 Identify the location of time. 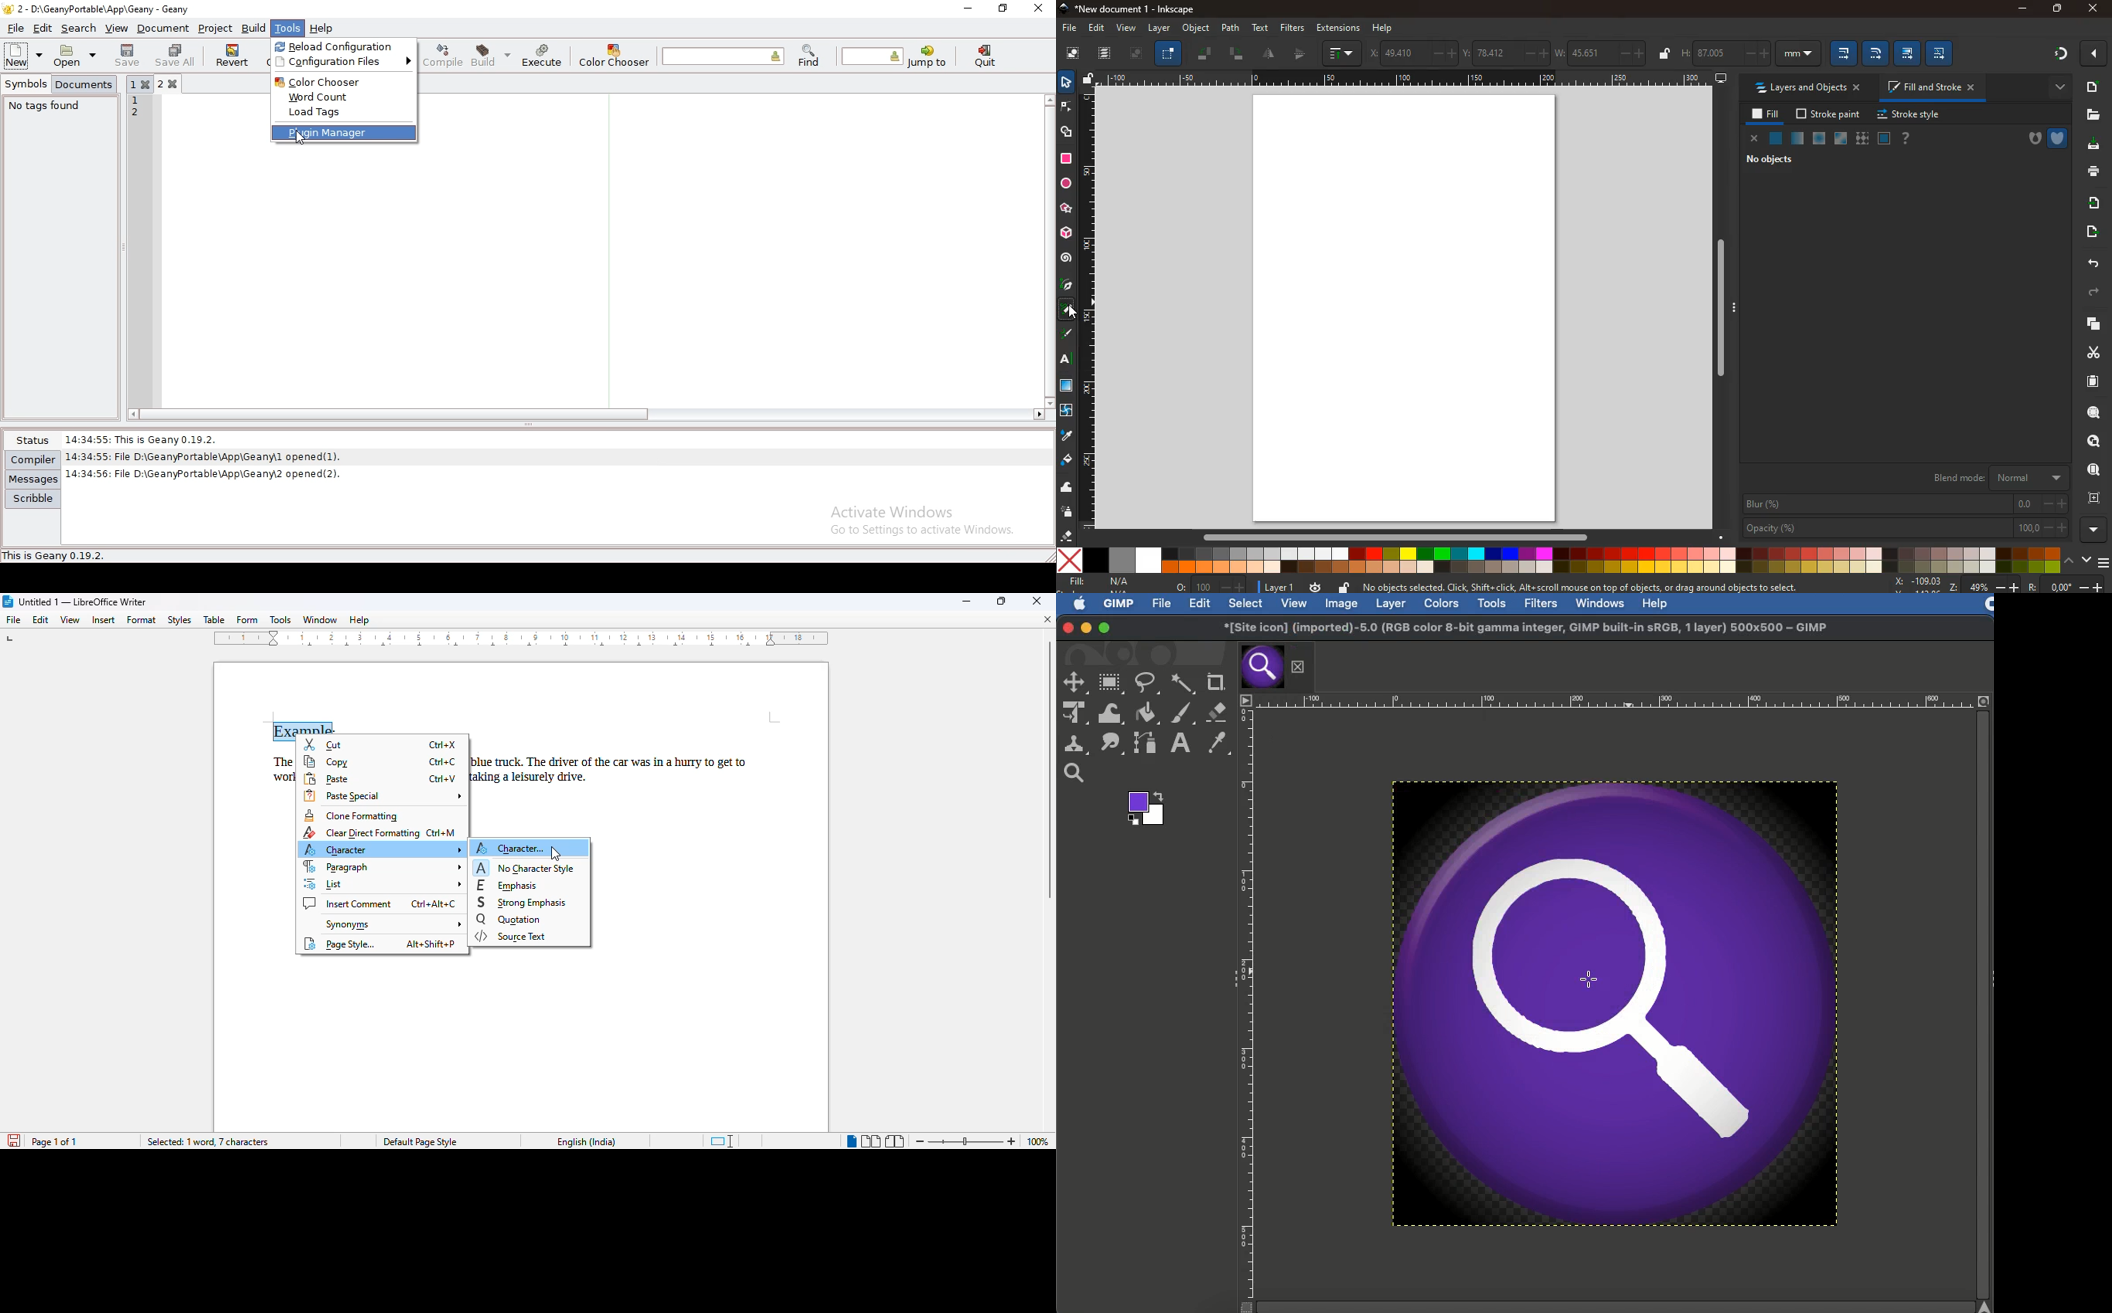
(1315, 587).